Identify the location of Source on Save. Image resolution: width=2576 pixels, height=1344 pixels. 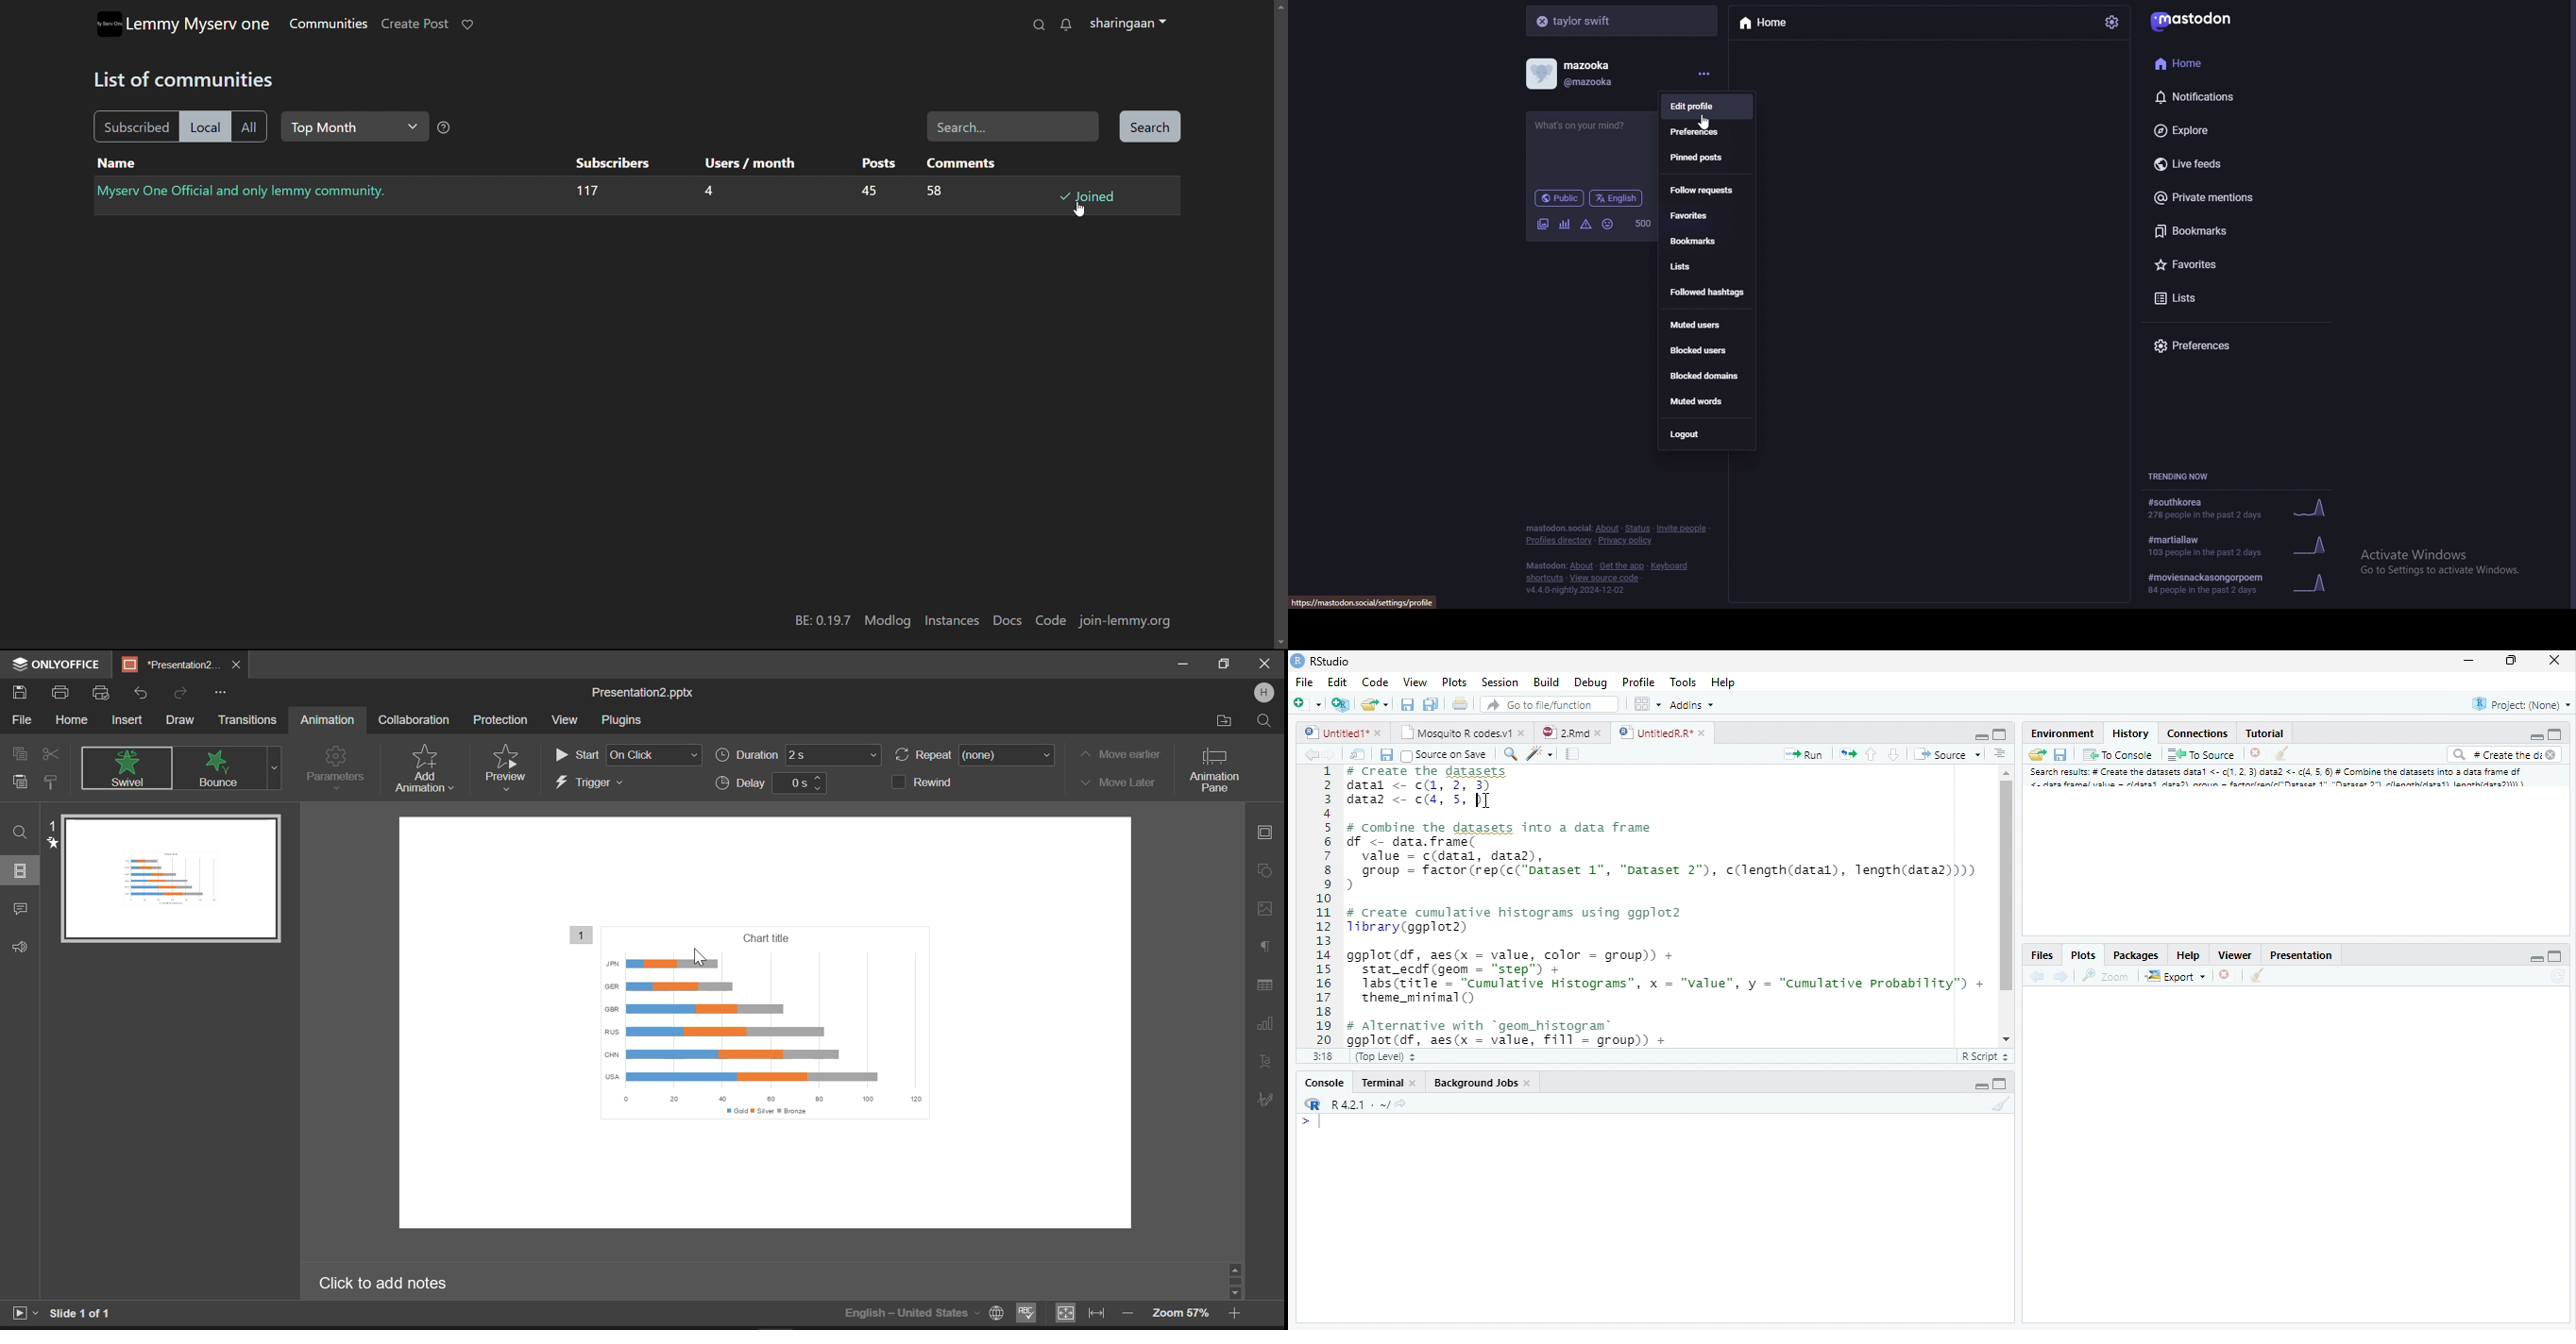
(1444, 756).